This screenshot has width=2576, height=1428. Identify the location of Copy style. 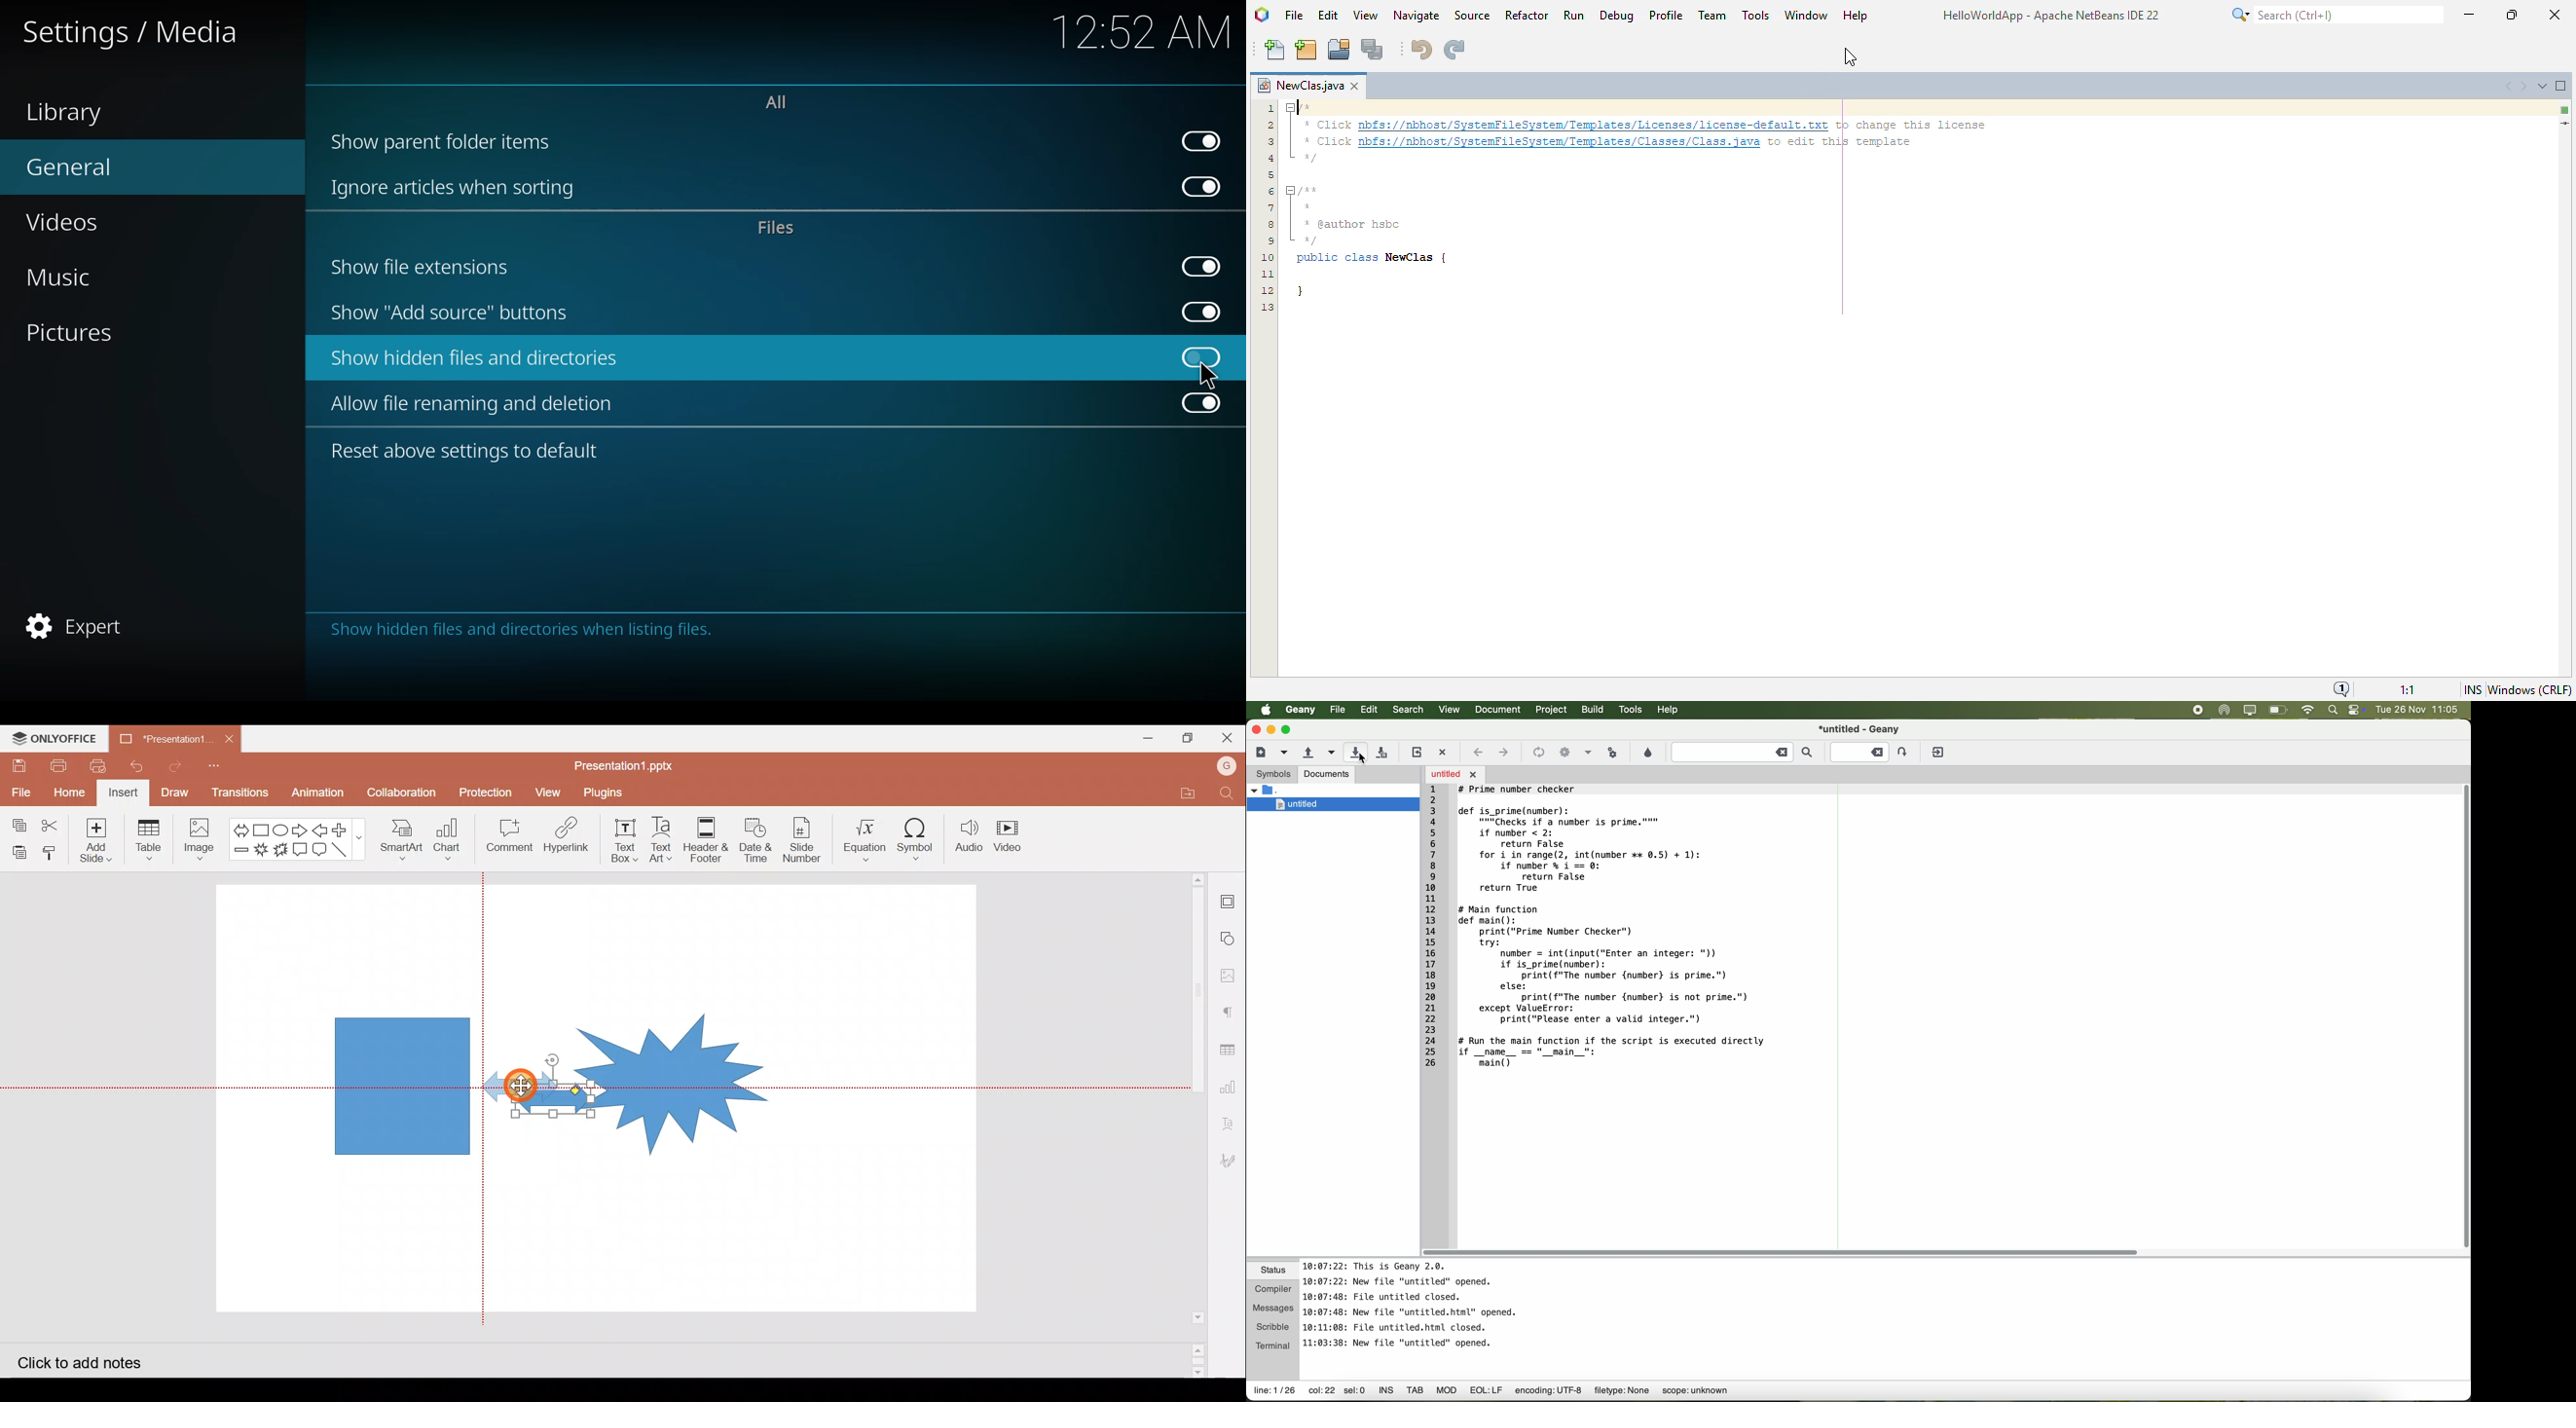
(54, 853).